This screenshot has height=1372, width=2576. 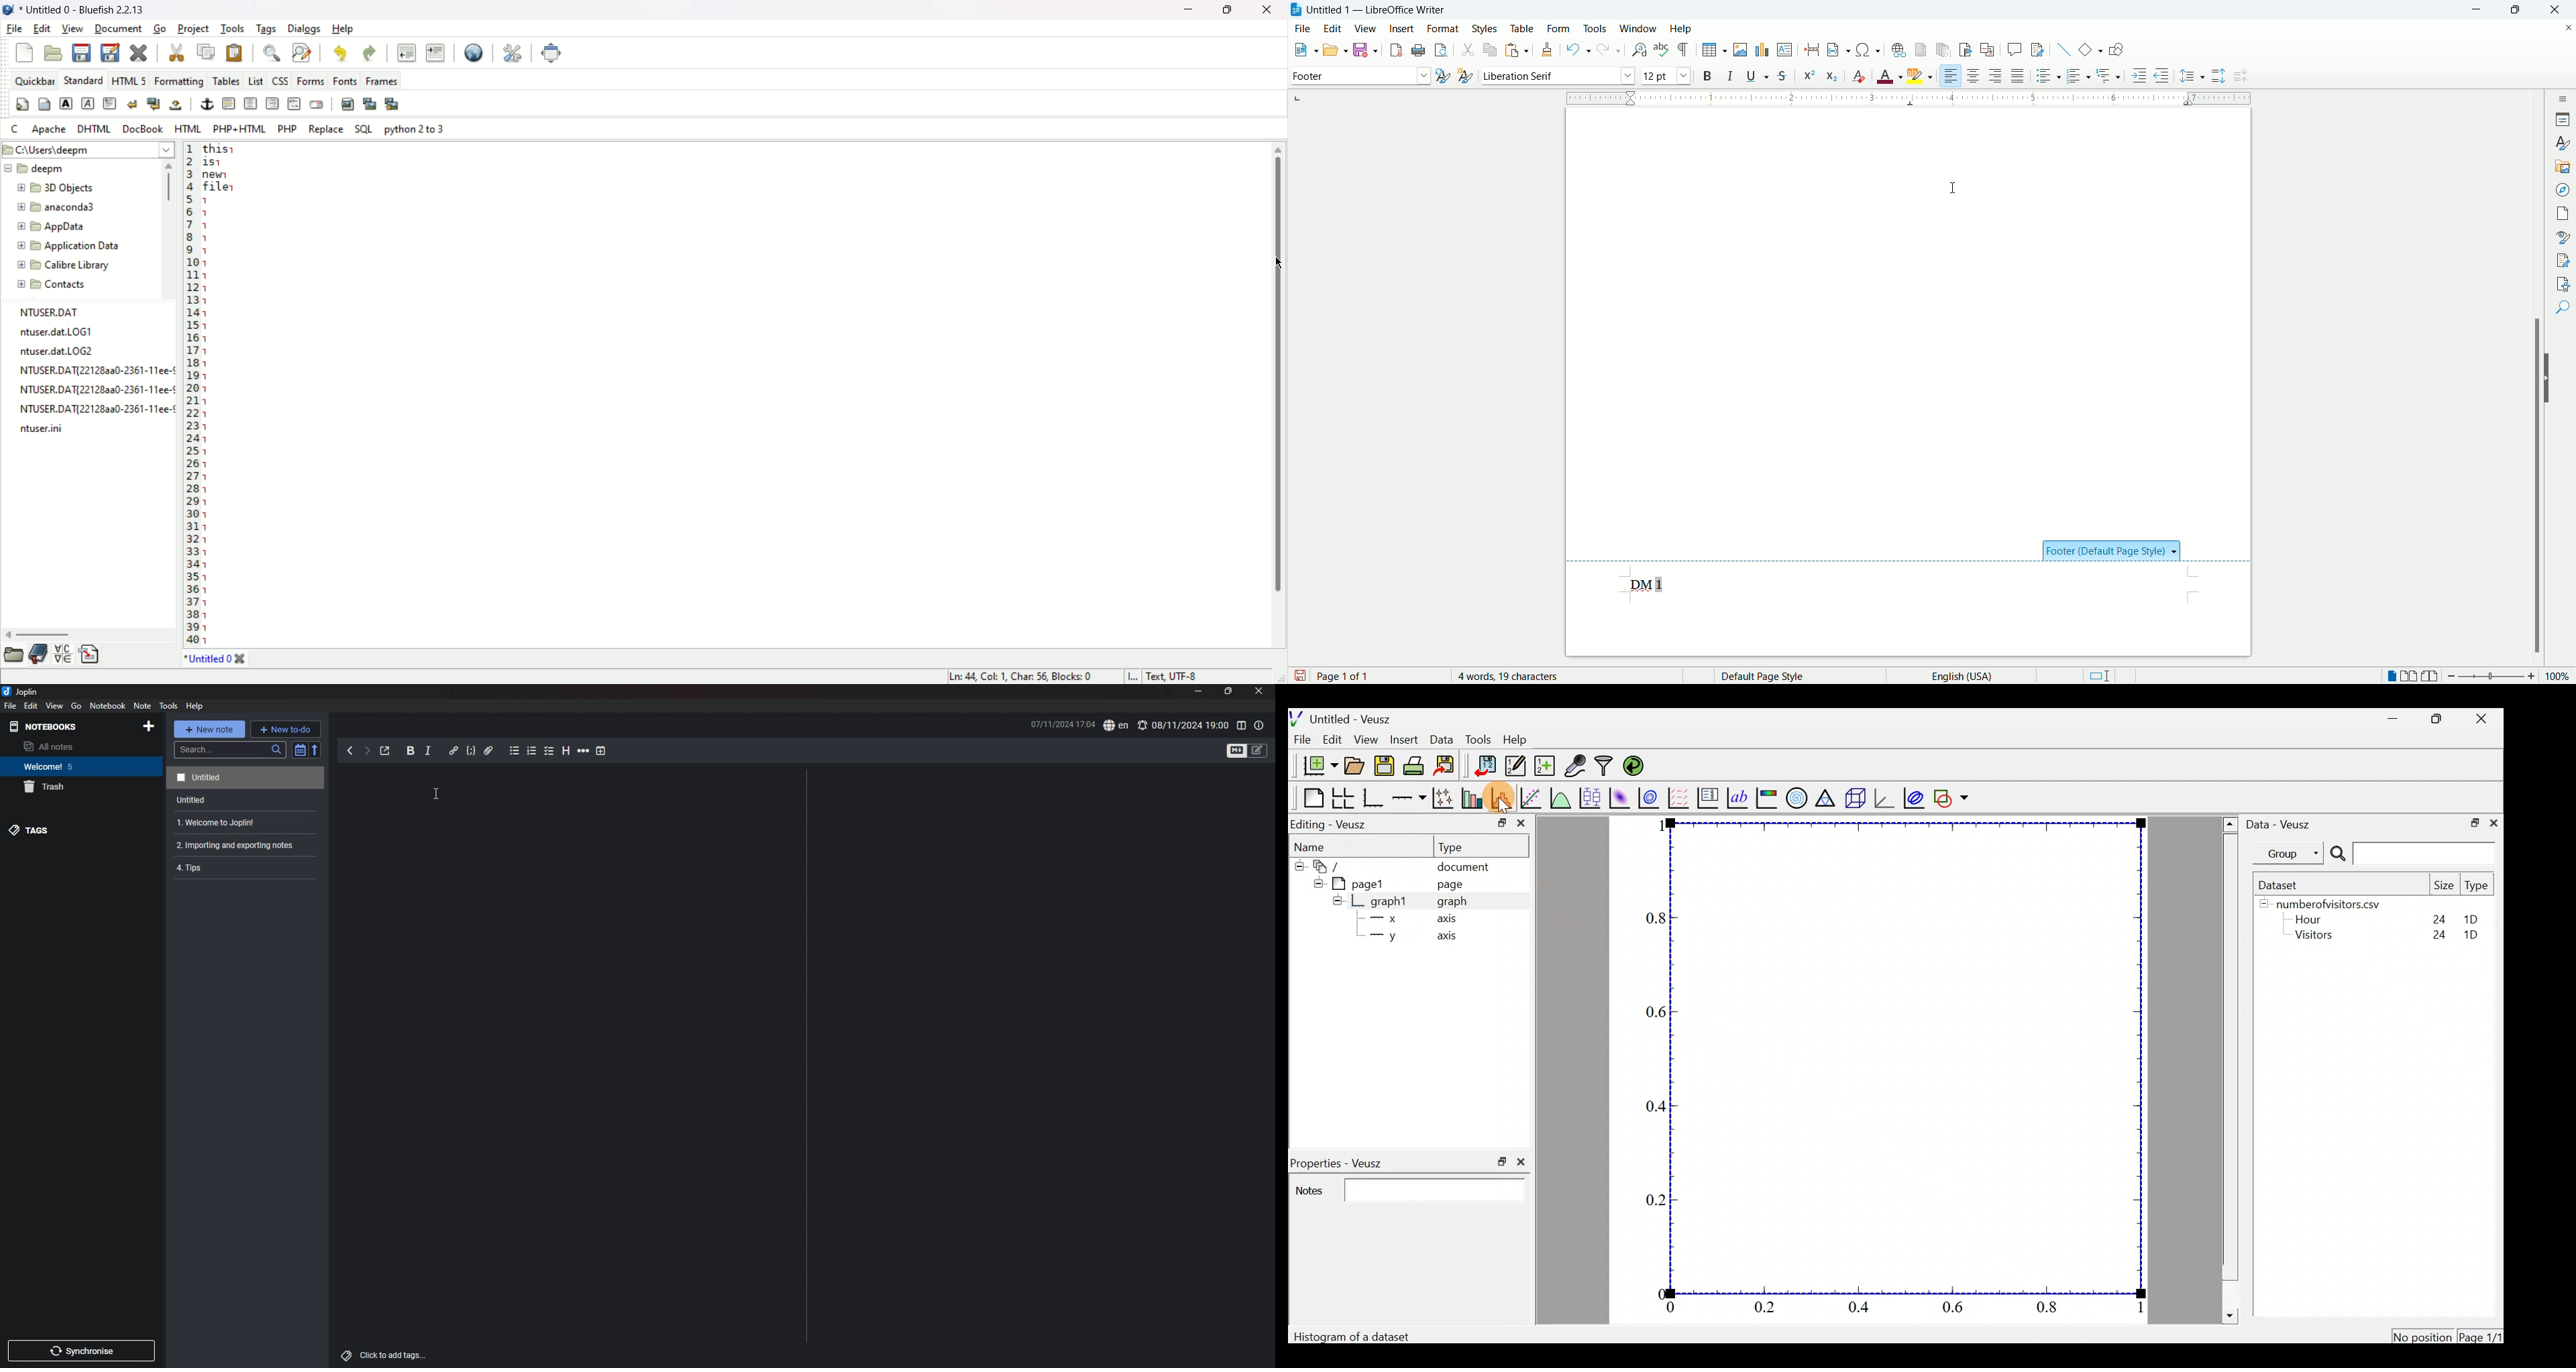 What do you see at coordinates (1578, 50) in the screenshot?
I see `undo` at bounding box center [1578, 50].